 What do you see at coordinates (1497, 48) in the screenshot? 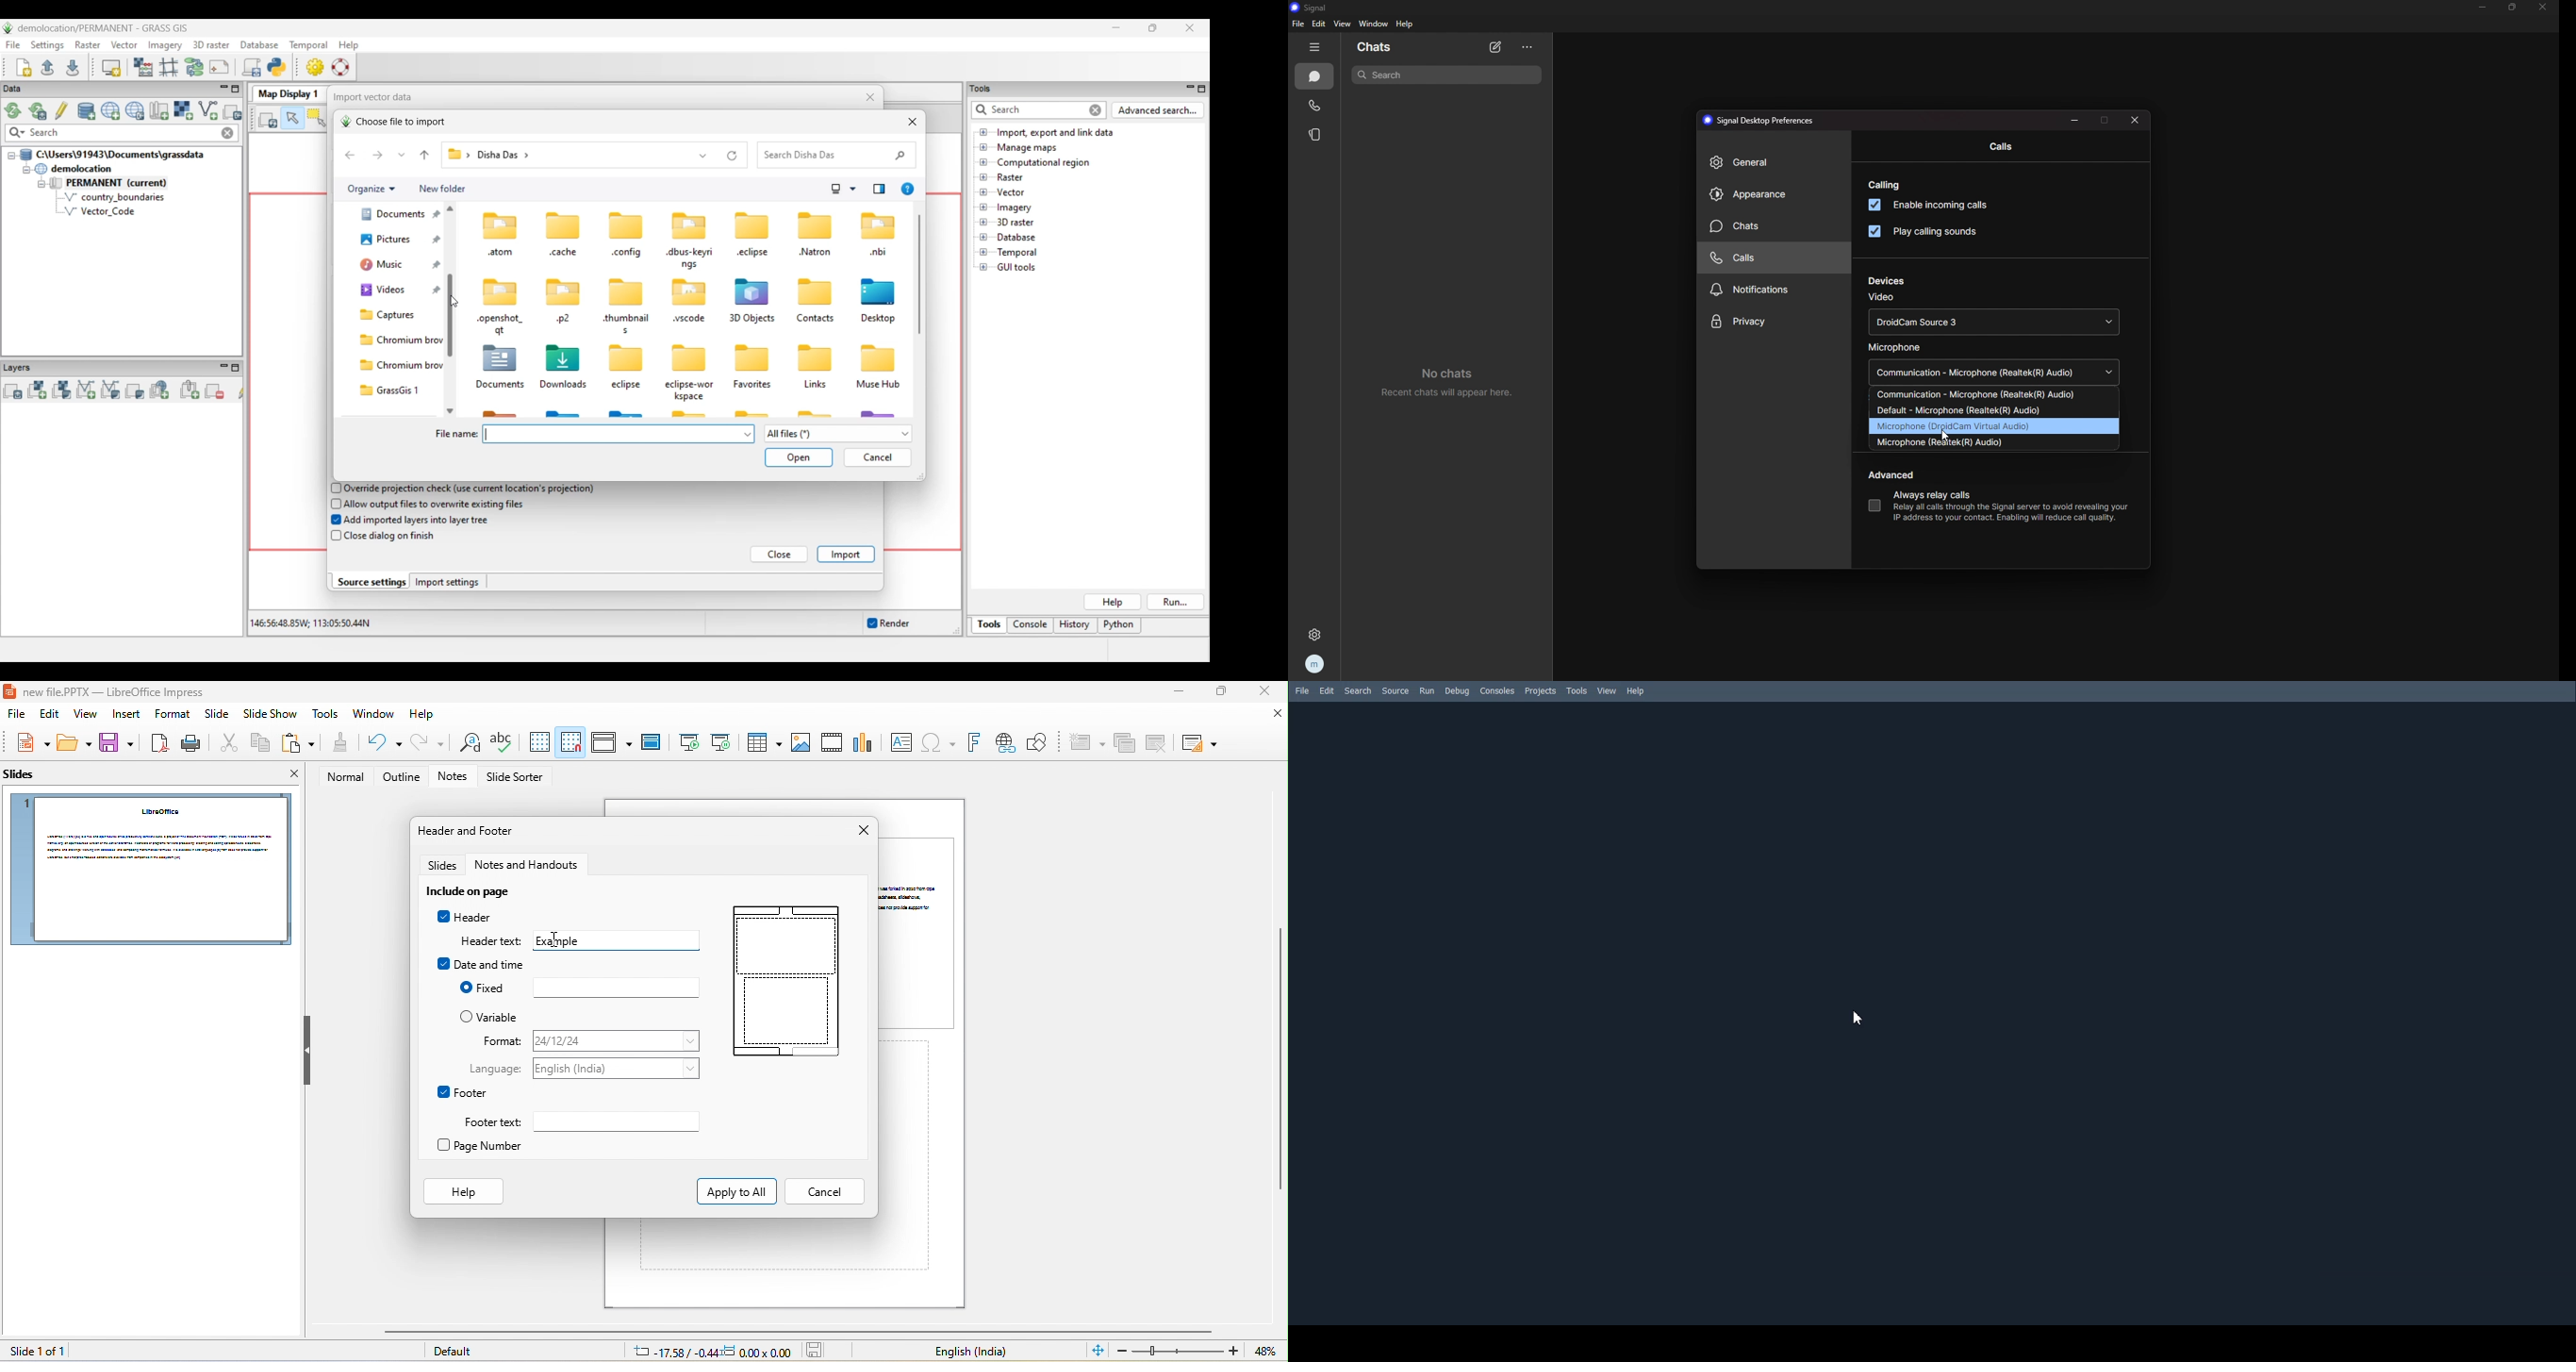
I see `new chat` at bounding box center [1497, 48].